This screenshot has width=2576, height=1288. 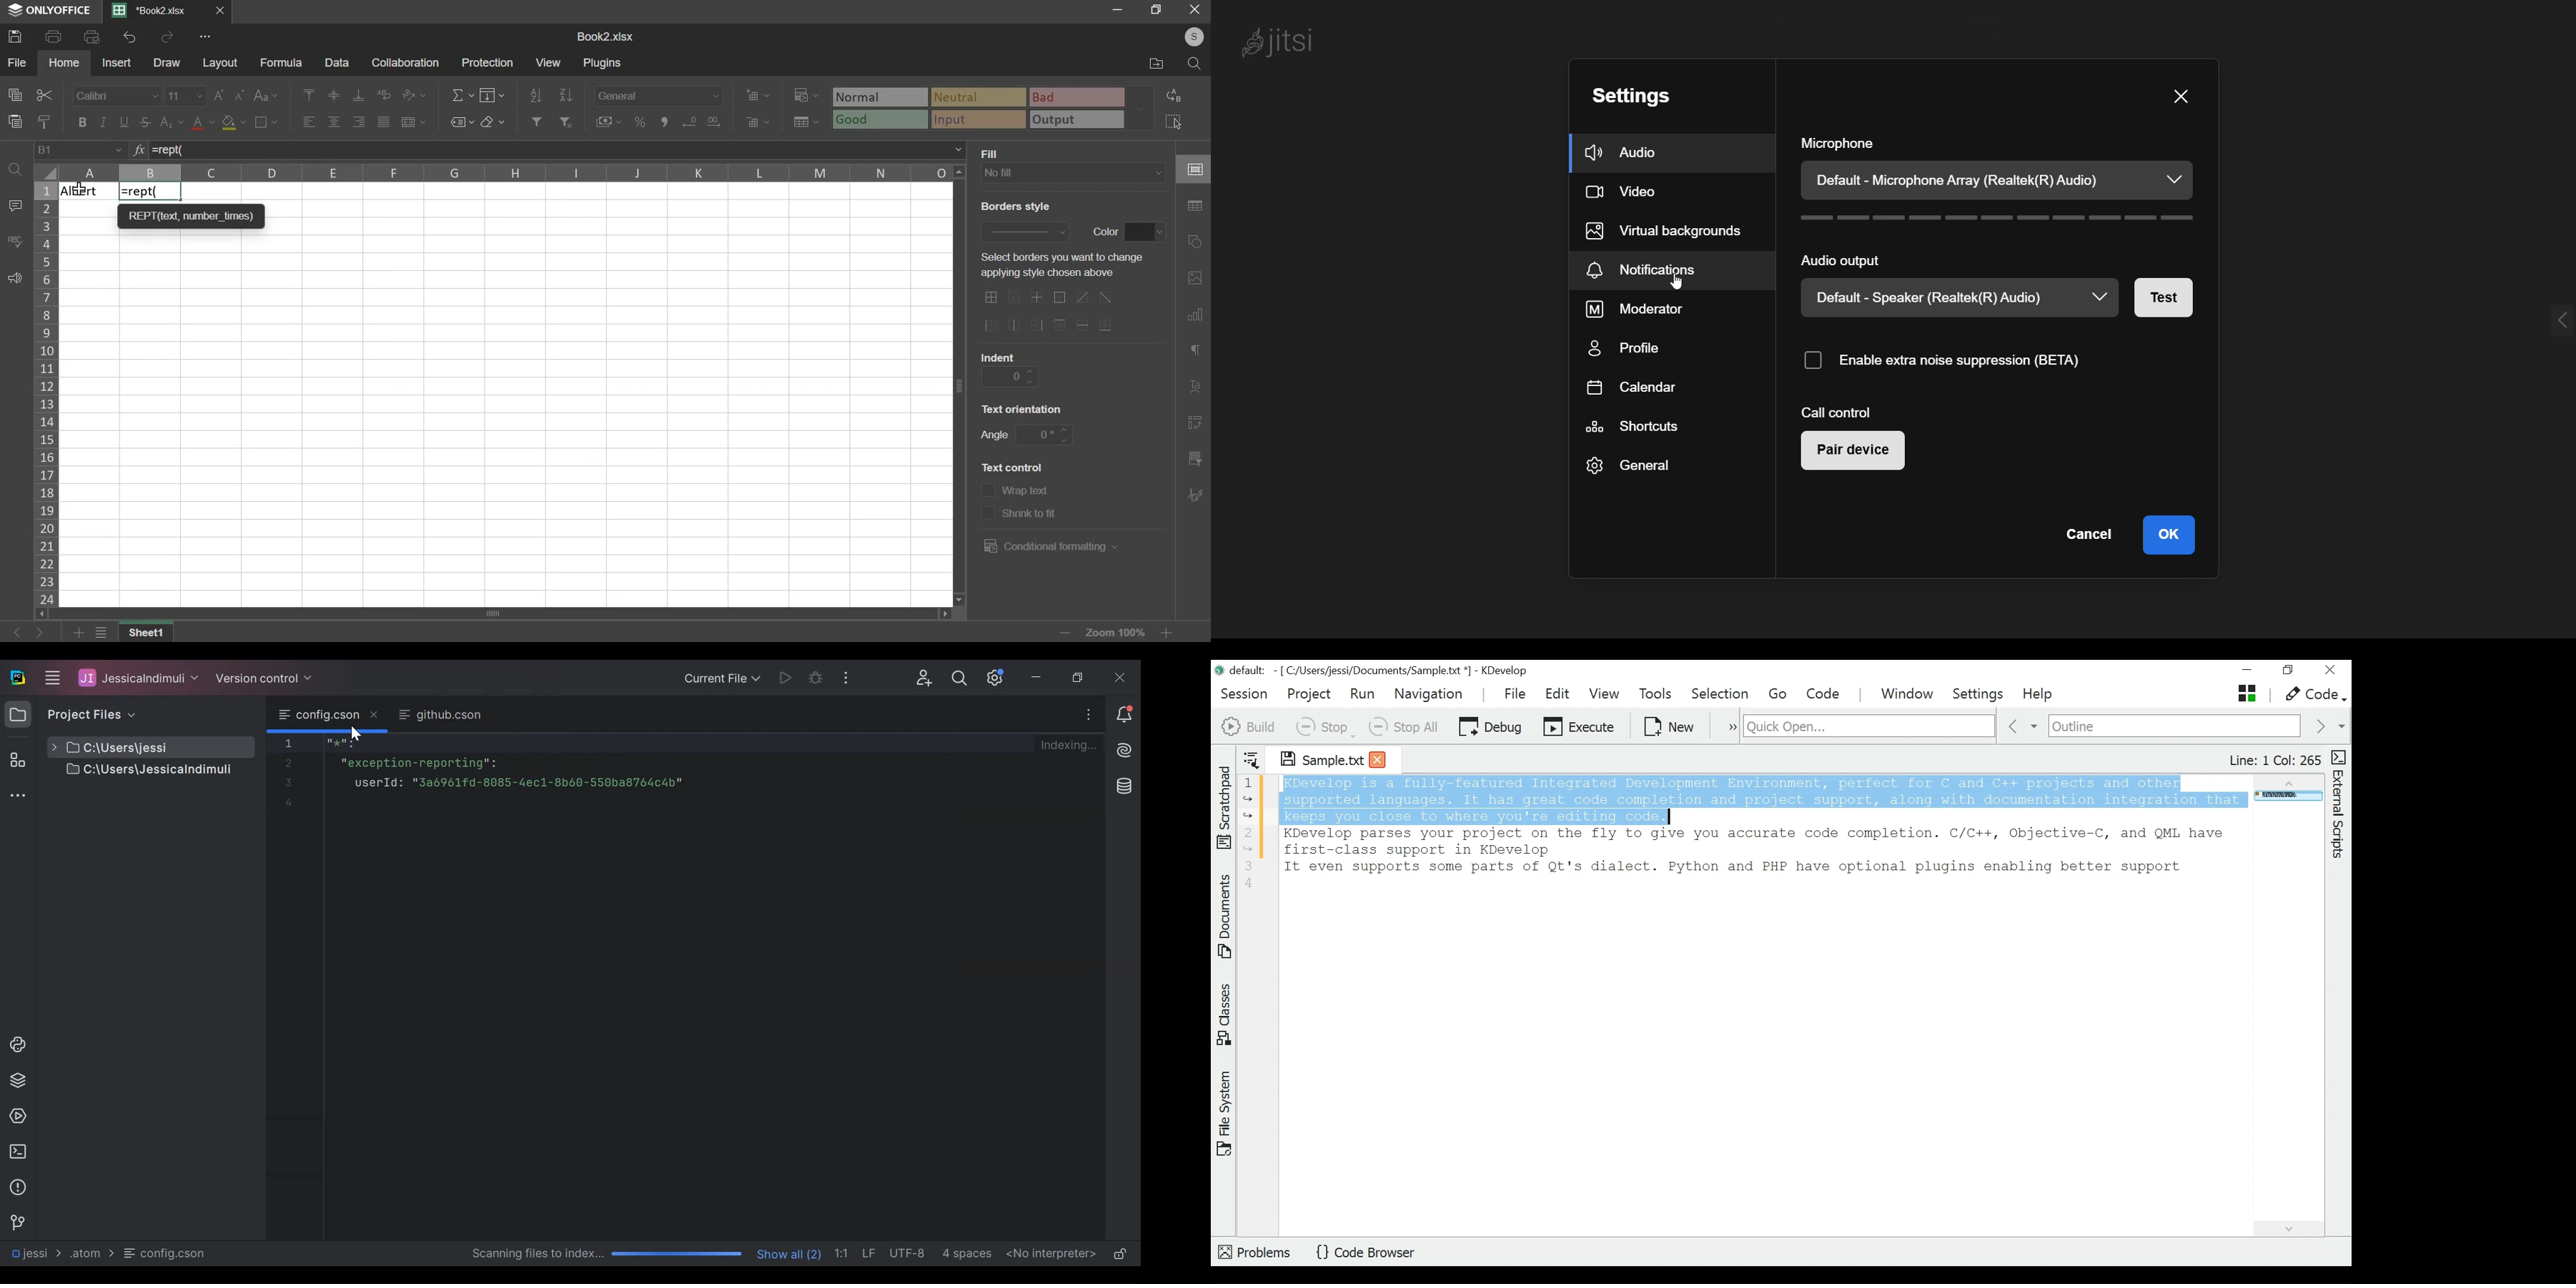 I want to click on user's account, so click(x=1192, y=35).